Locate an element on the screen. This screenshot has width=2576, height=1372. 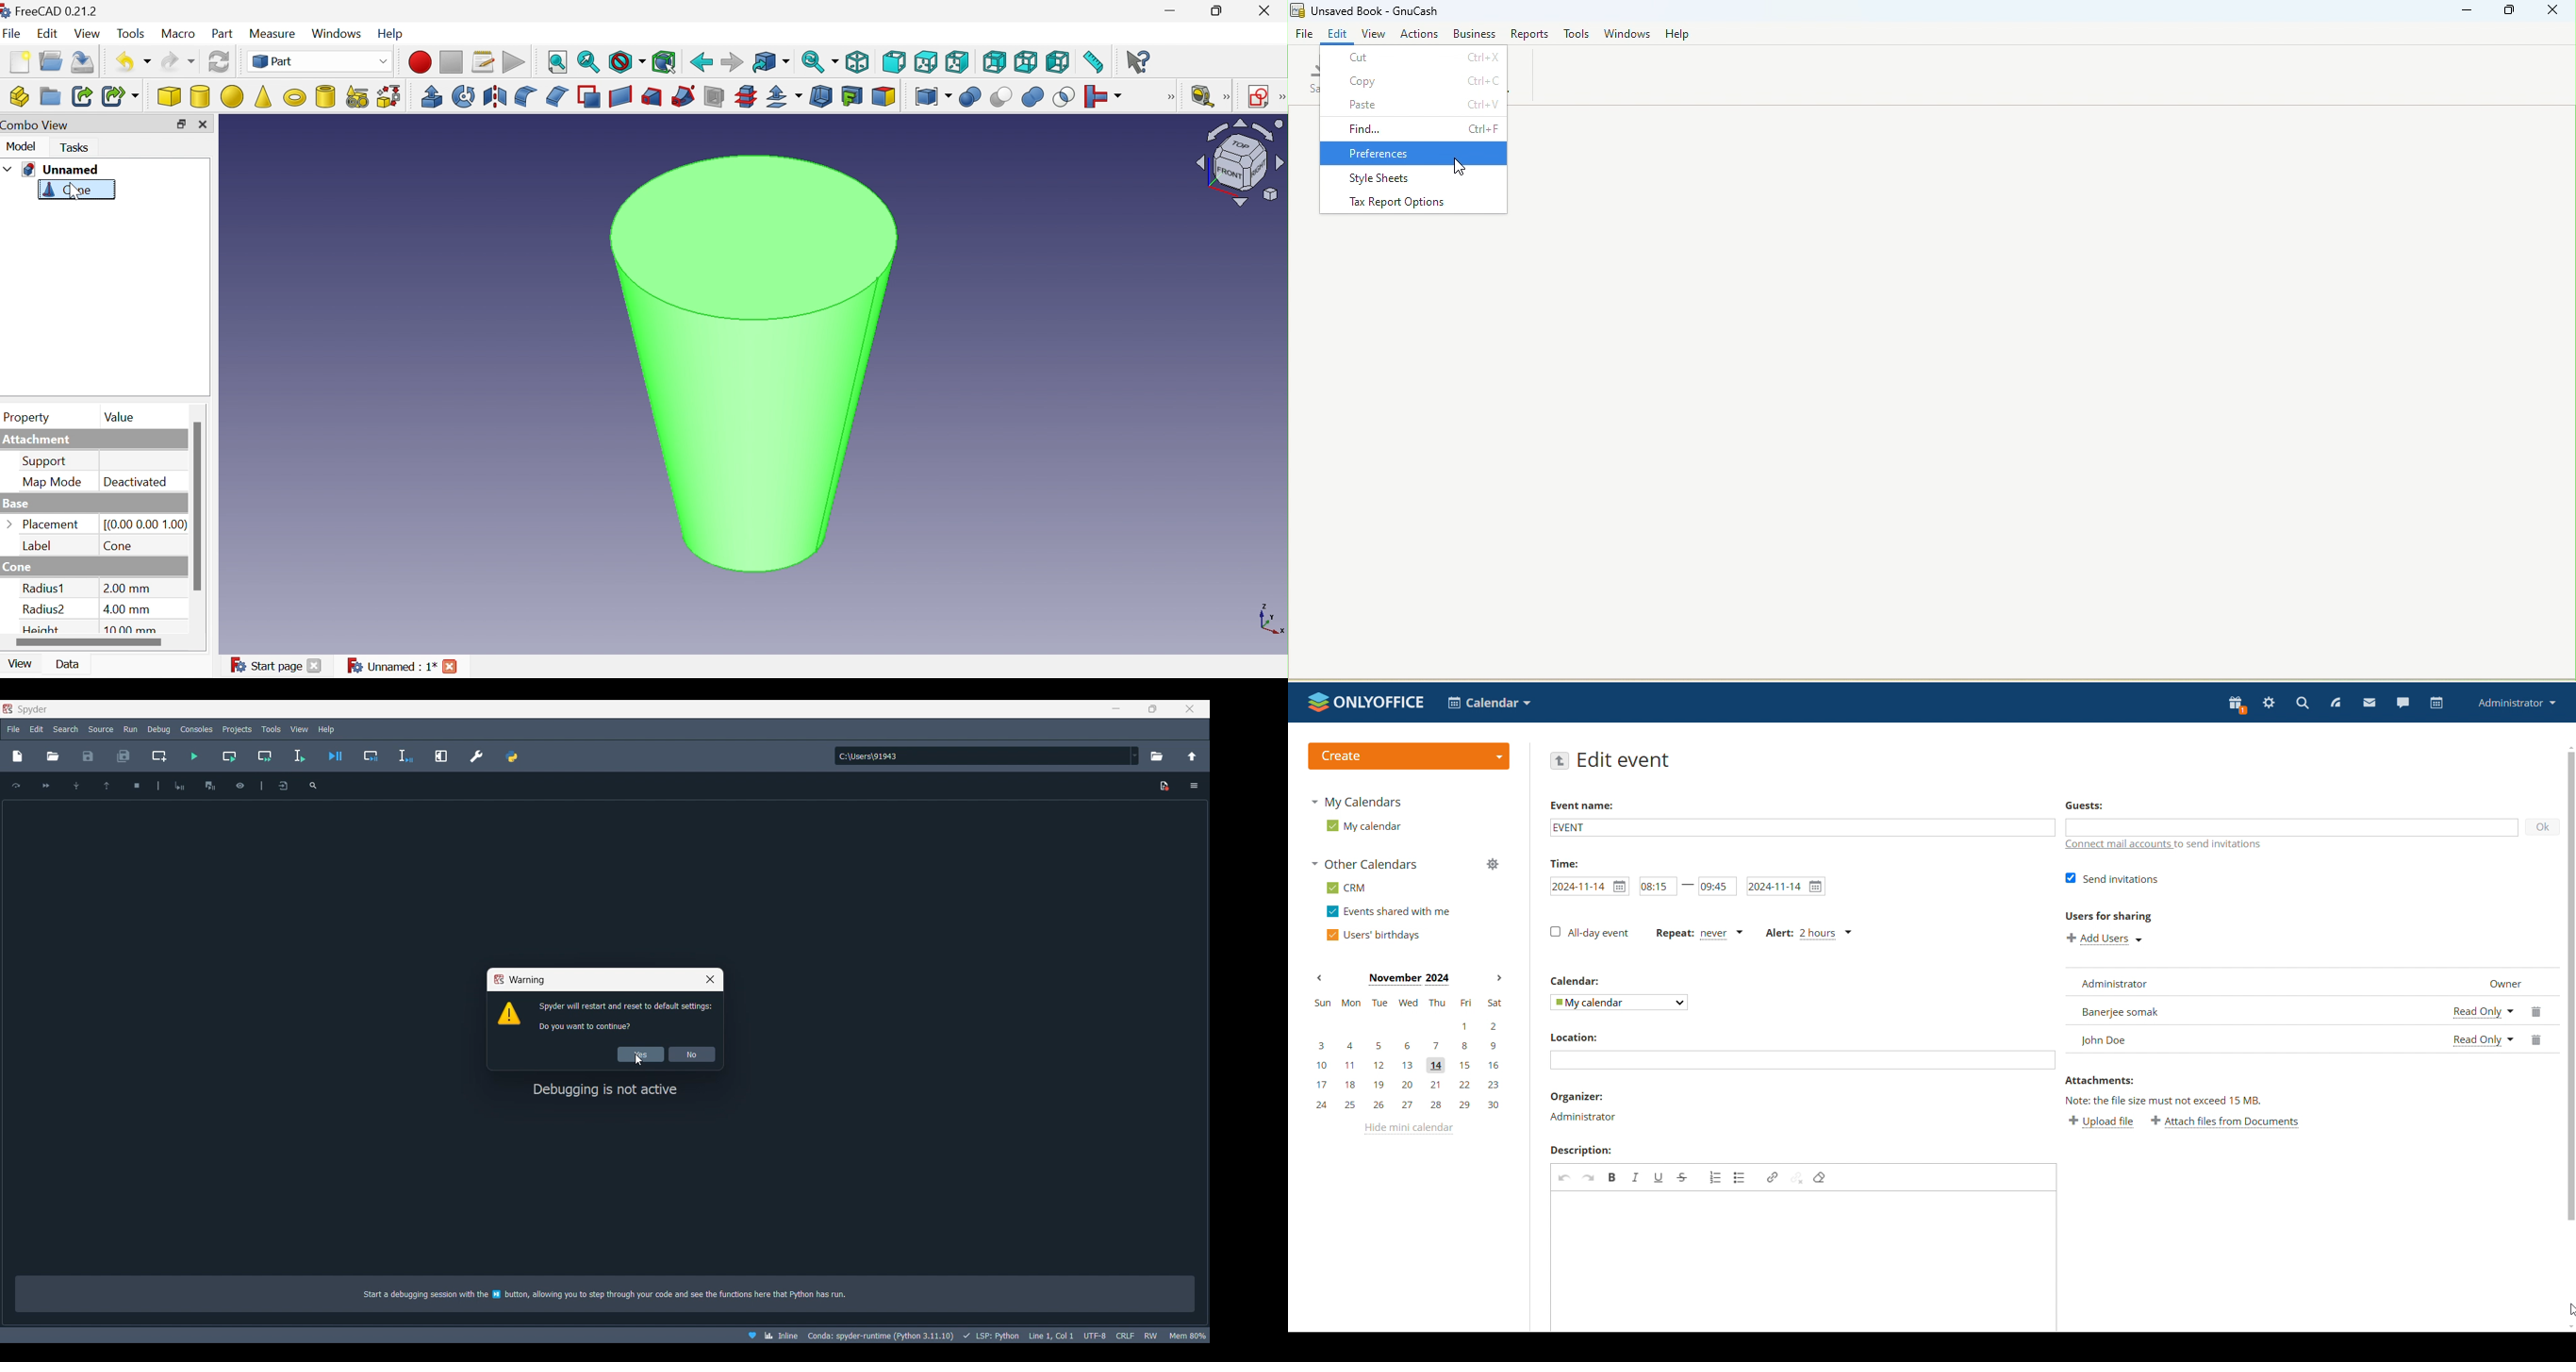
Close interface is located at coordinates (1190, 709).